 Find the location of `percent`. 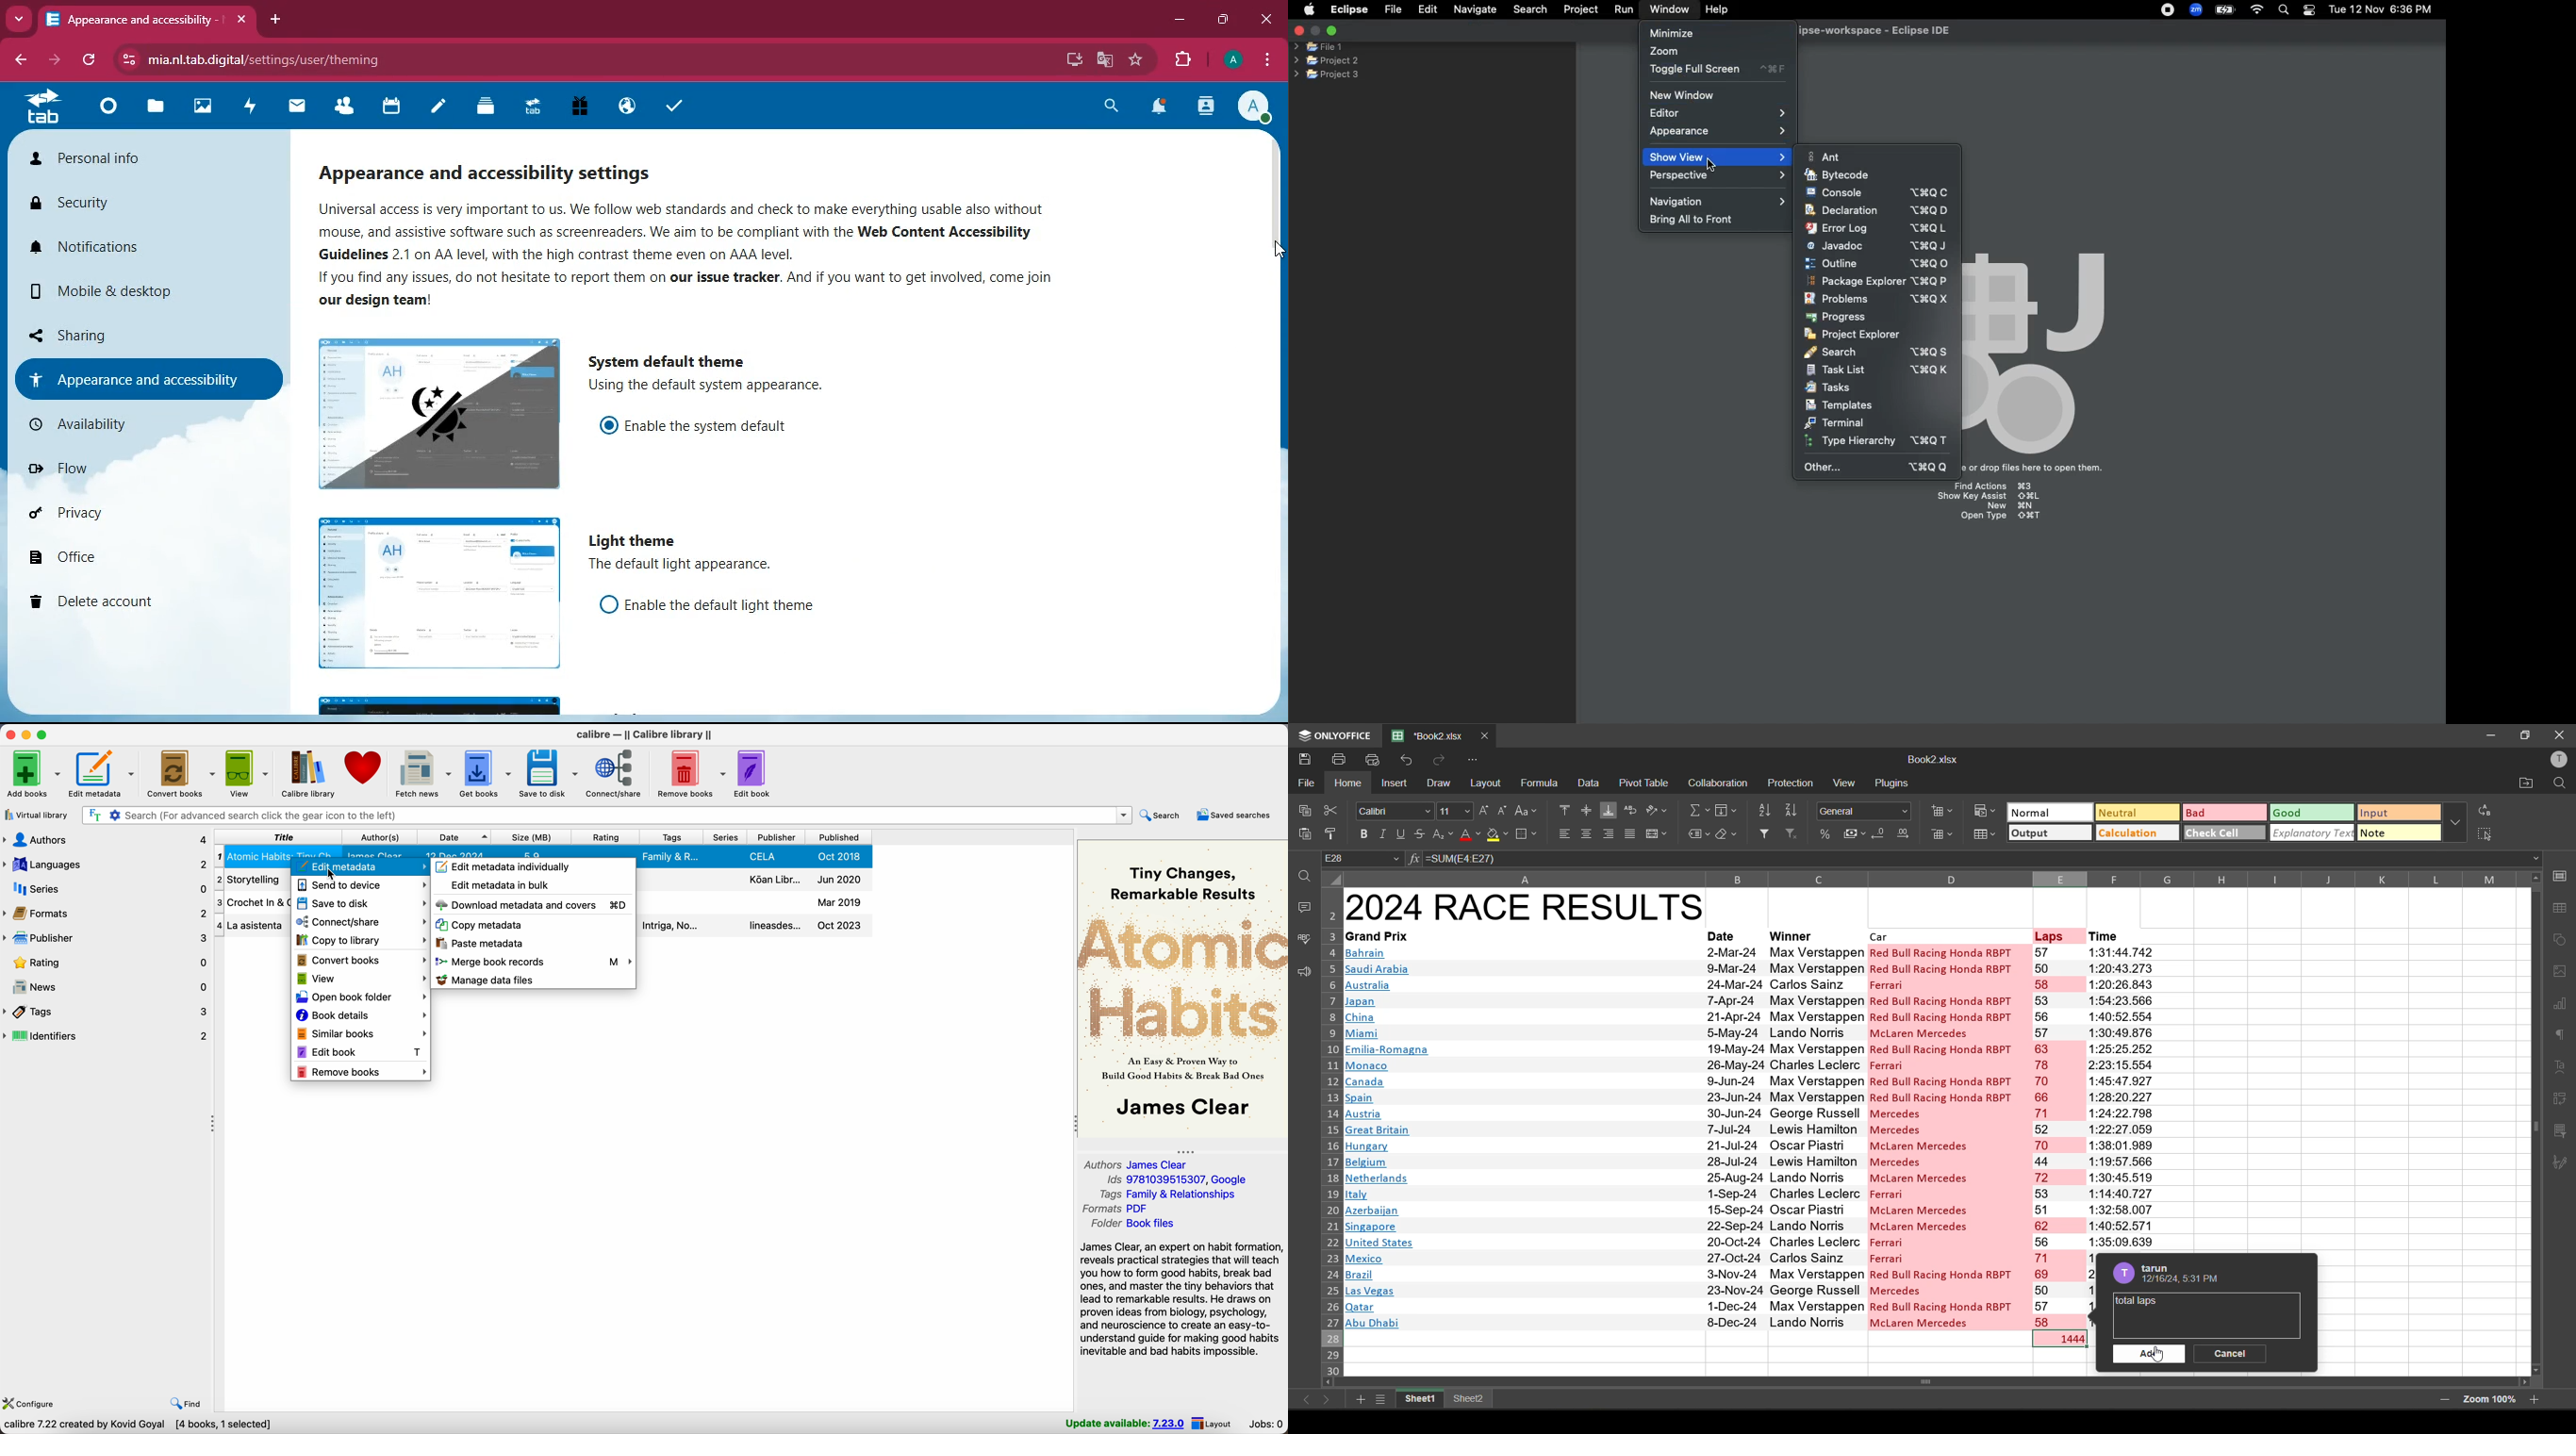

percent is located at coordinates (1827, 833).